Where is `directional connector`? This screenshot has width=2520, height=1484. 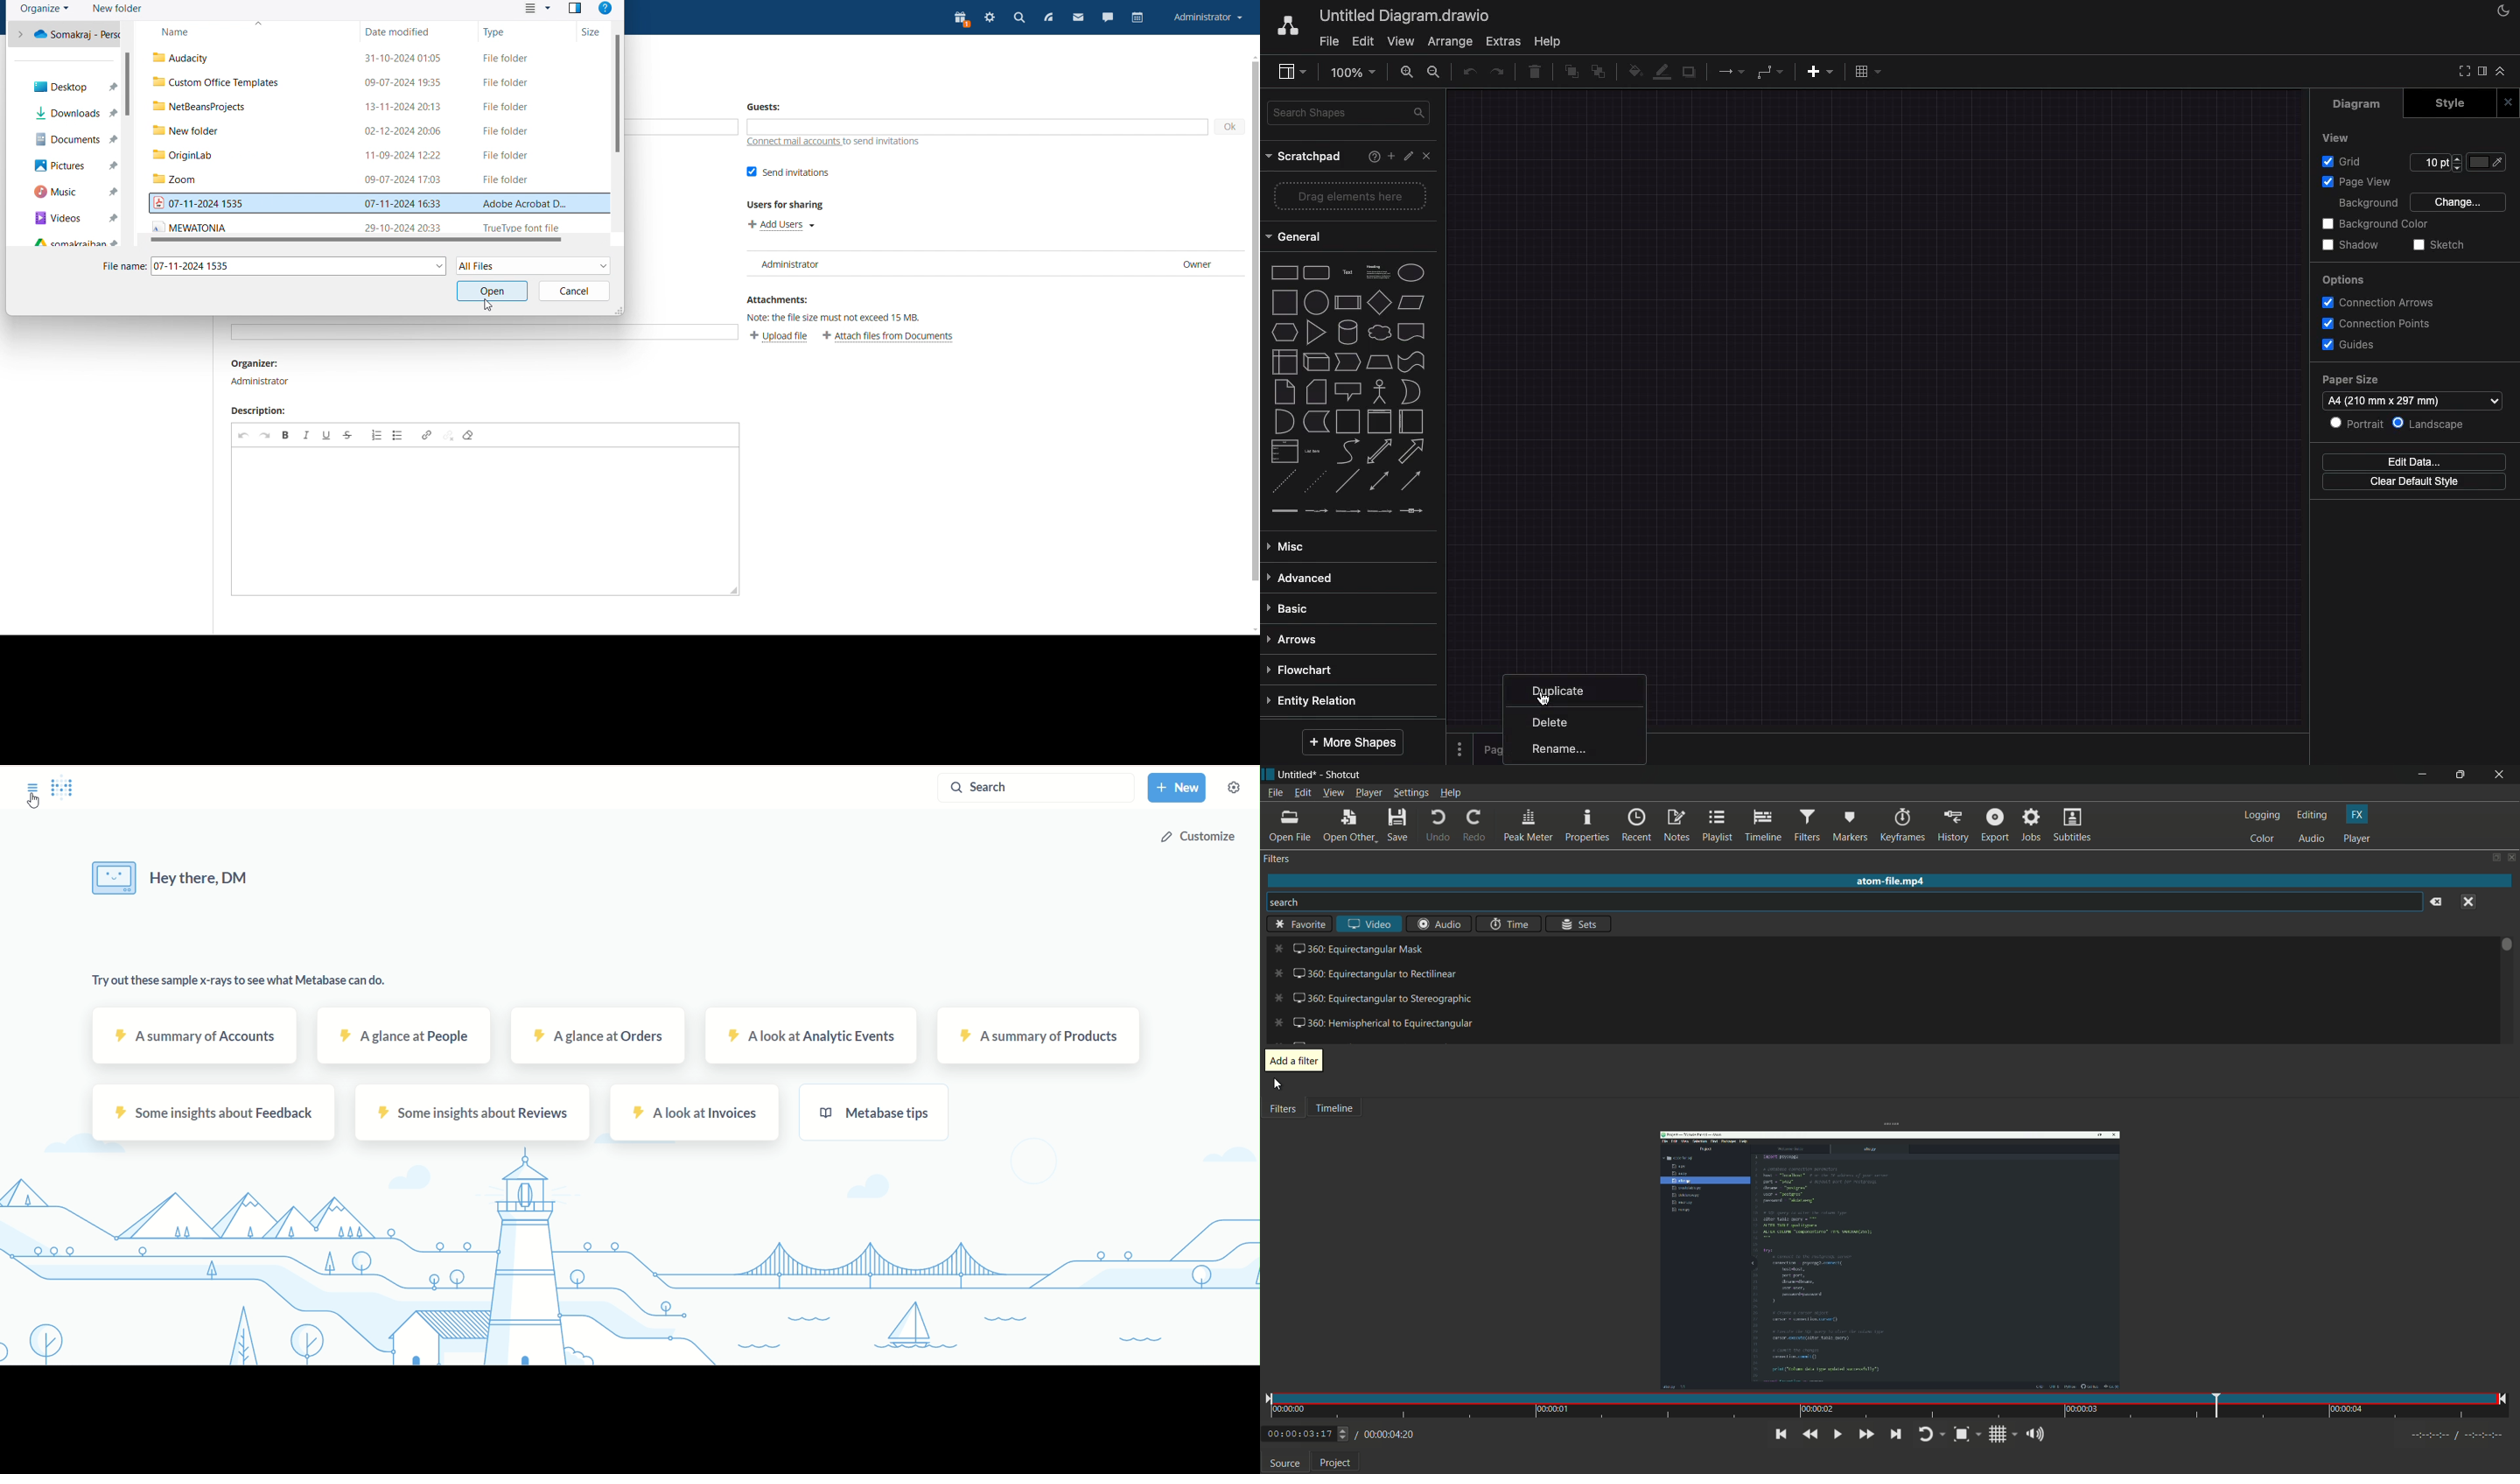 directional connector is located at coordinates (1410, 481).